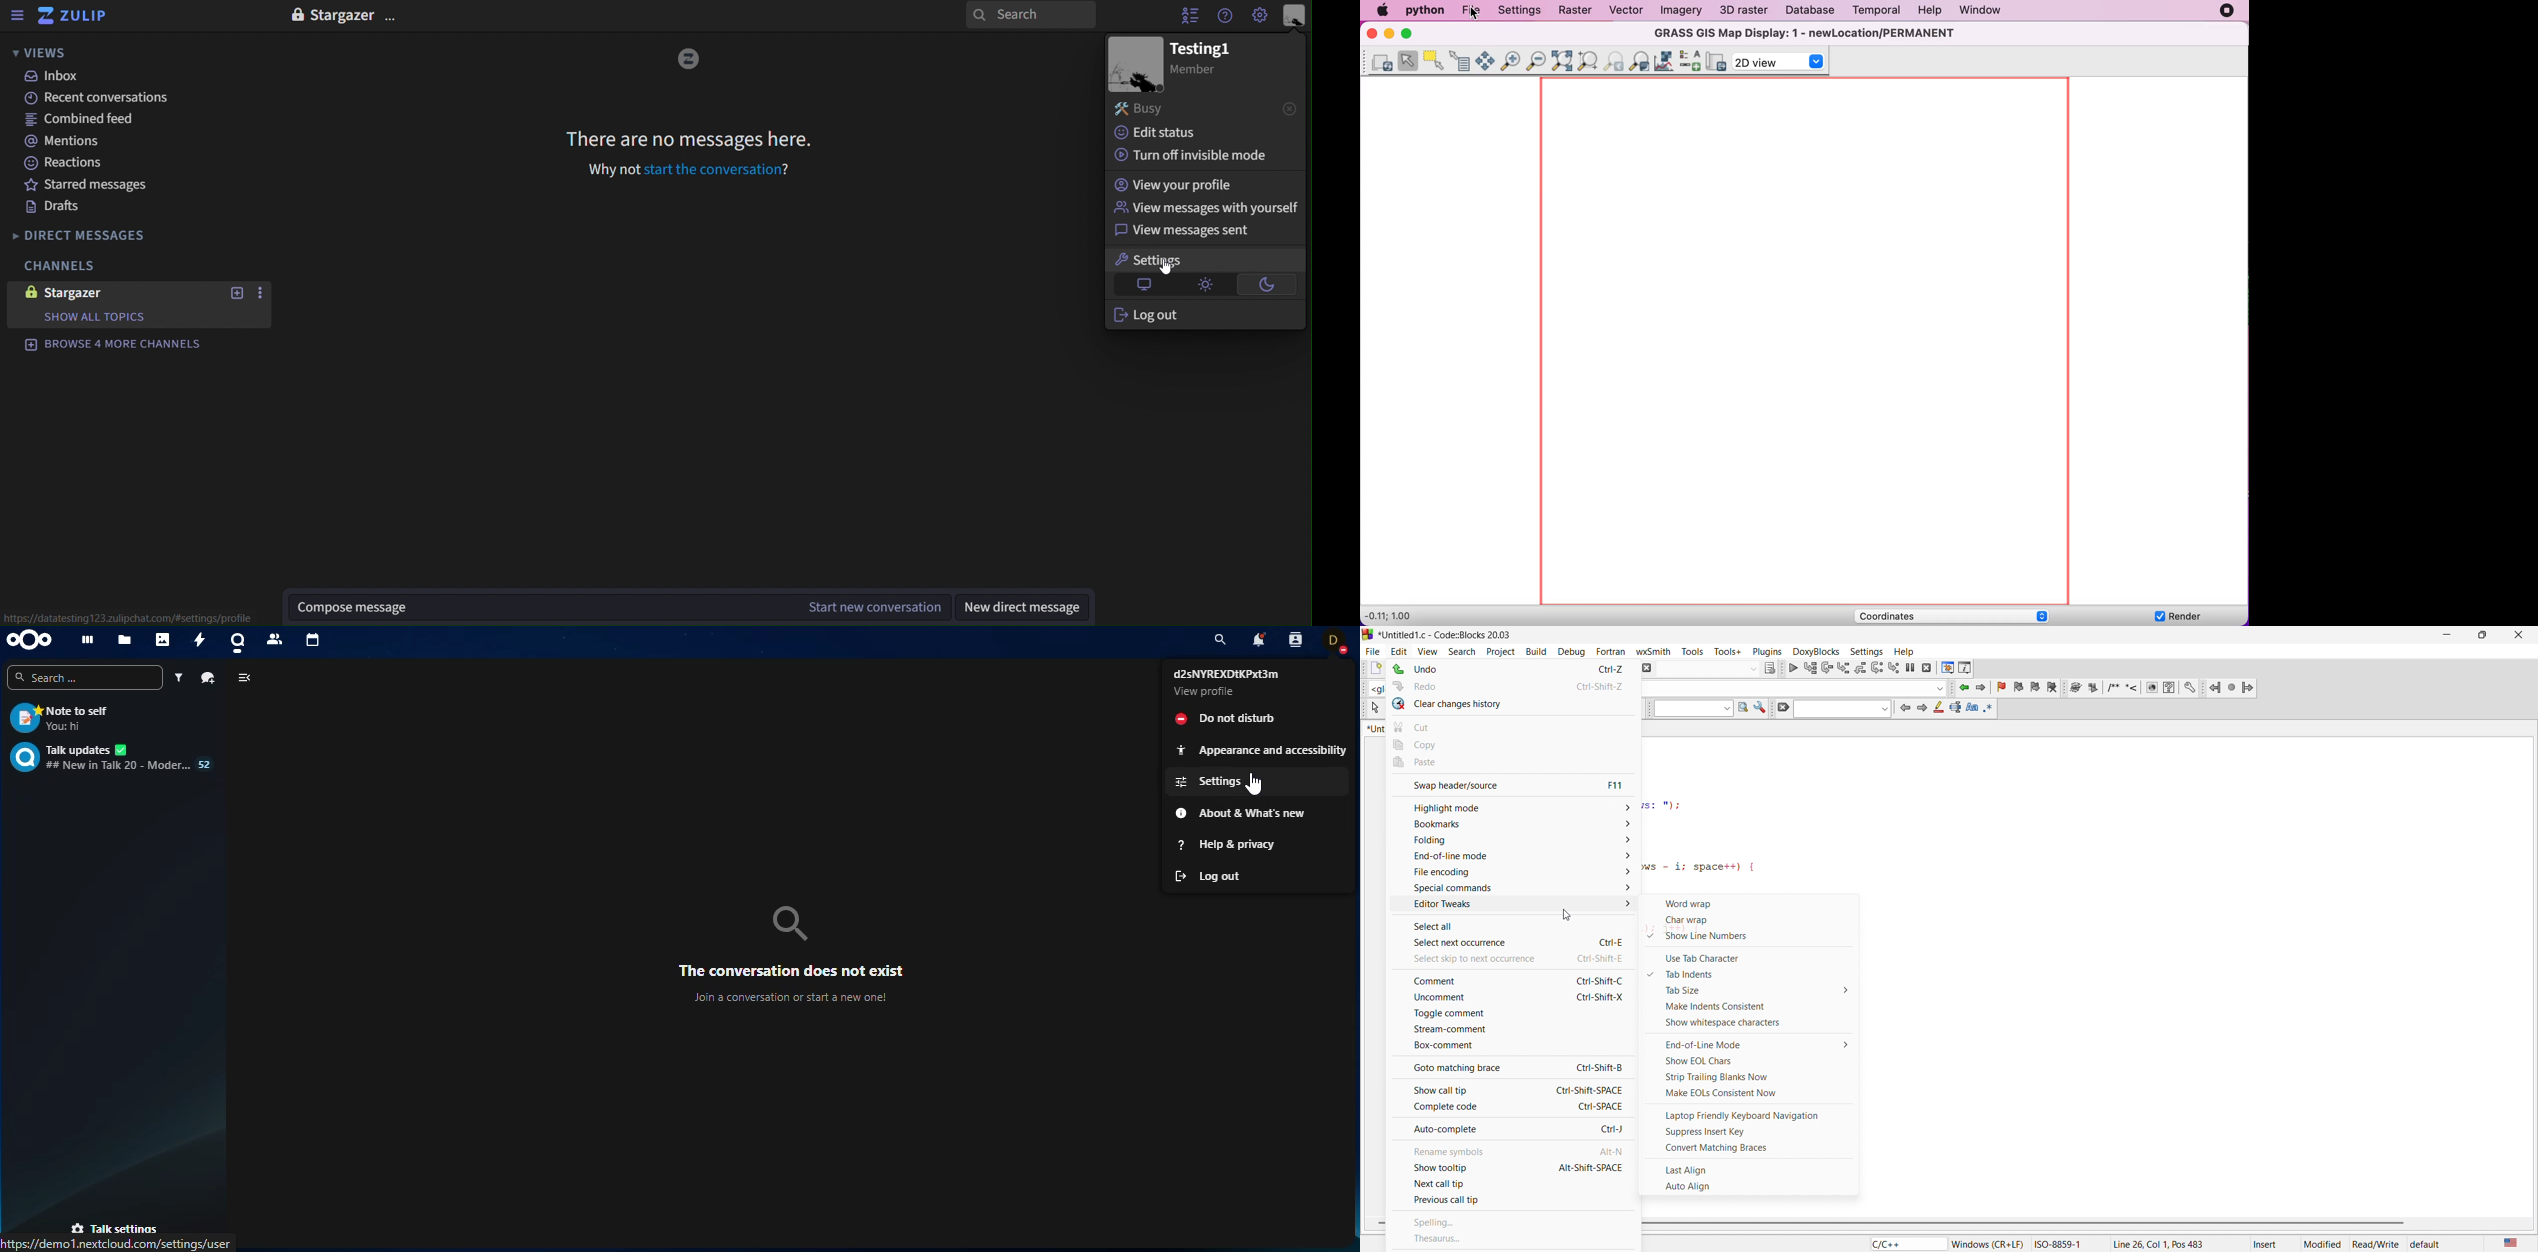  Describe the element at coordinates (177, 677) in the screenshot. I see `filter` at that location.